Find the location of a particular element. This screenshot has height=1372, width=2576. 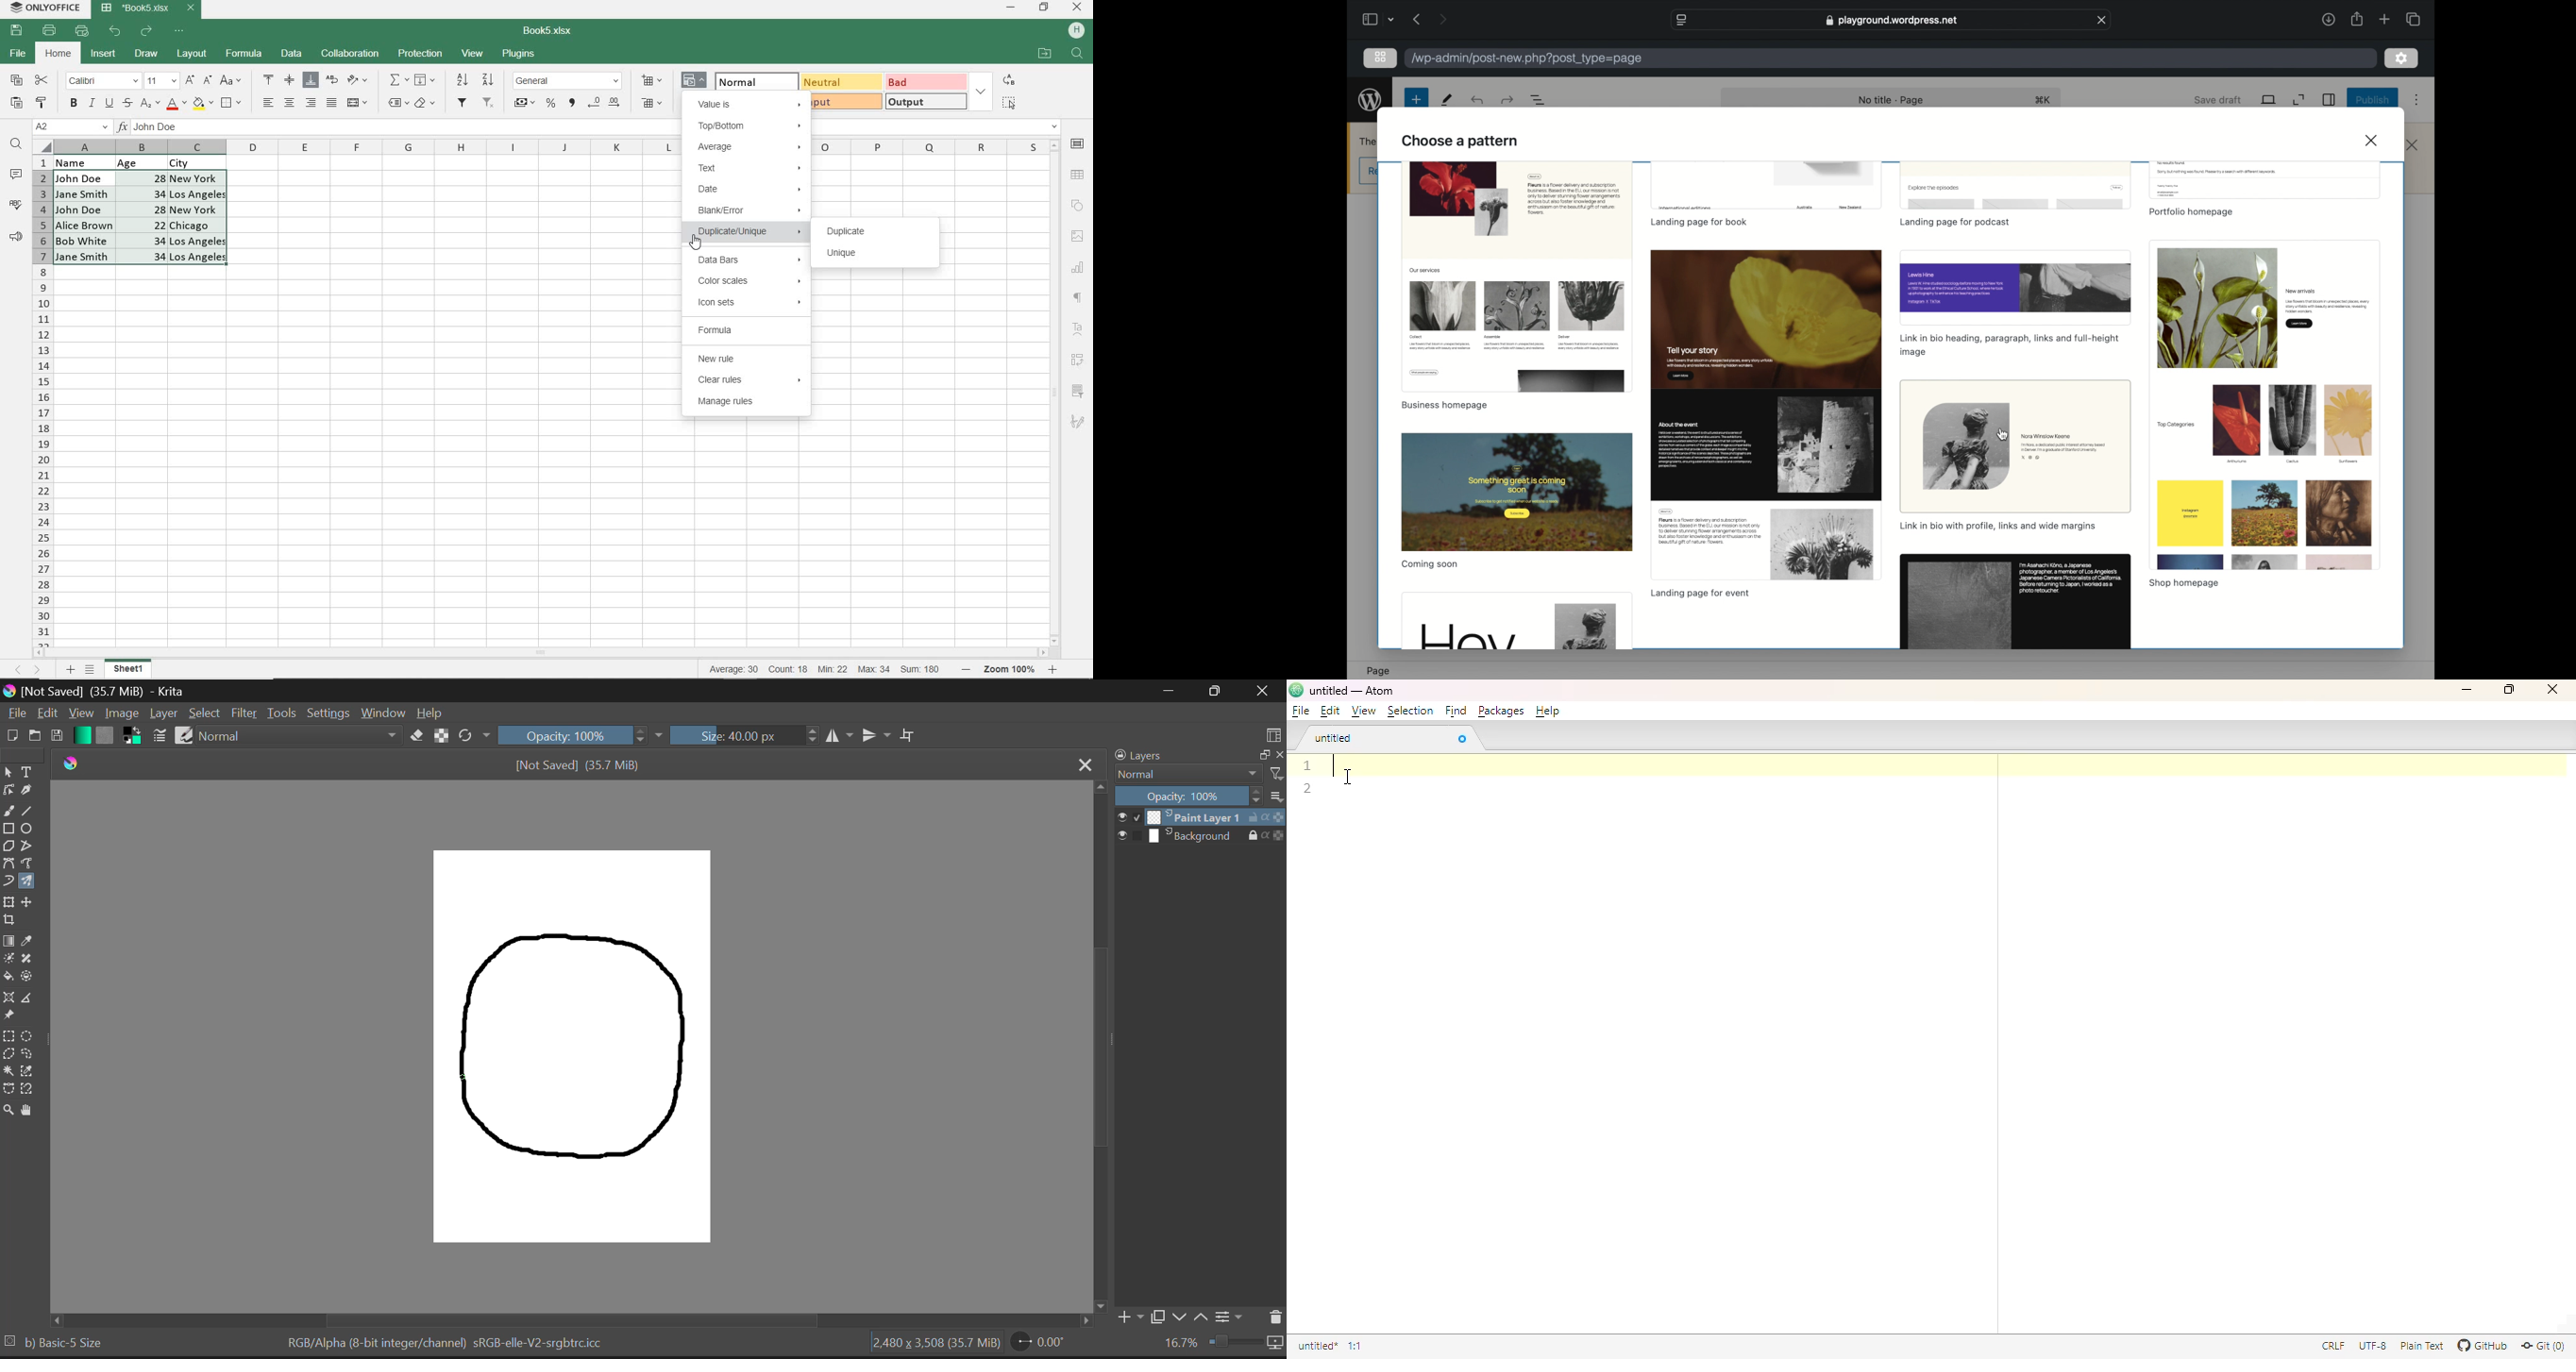

FILL is located at coordinates (428, 81).